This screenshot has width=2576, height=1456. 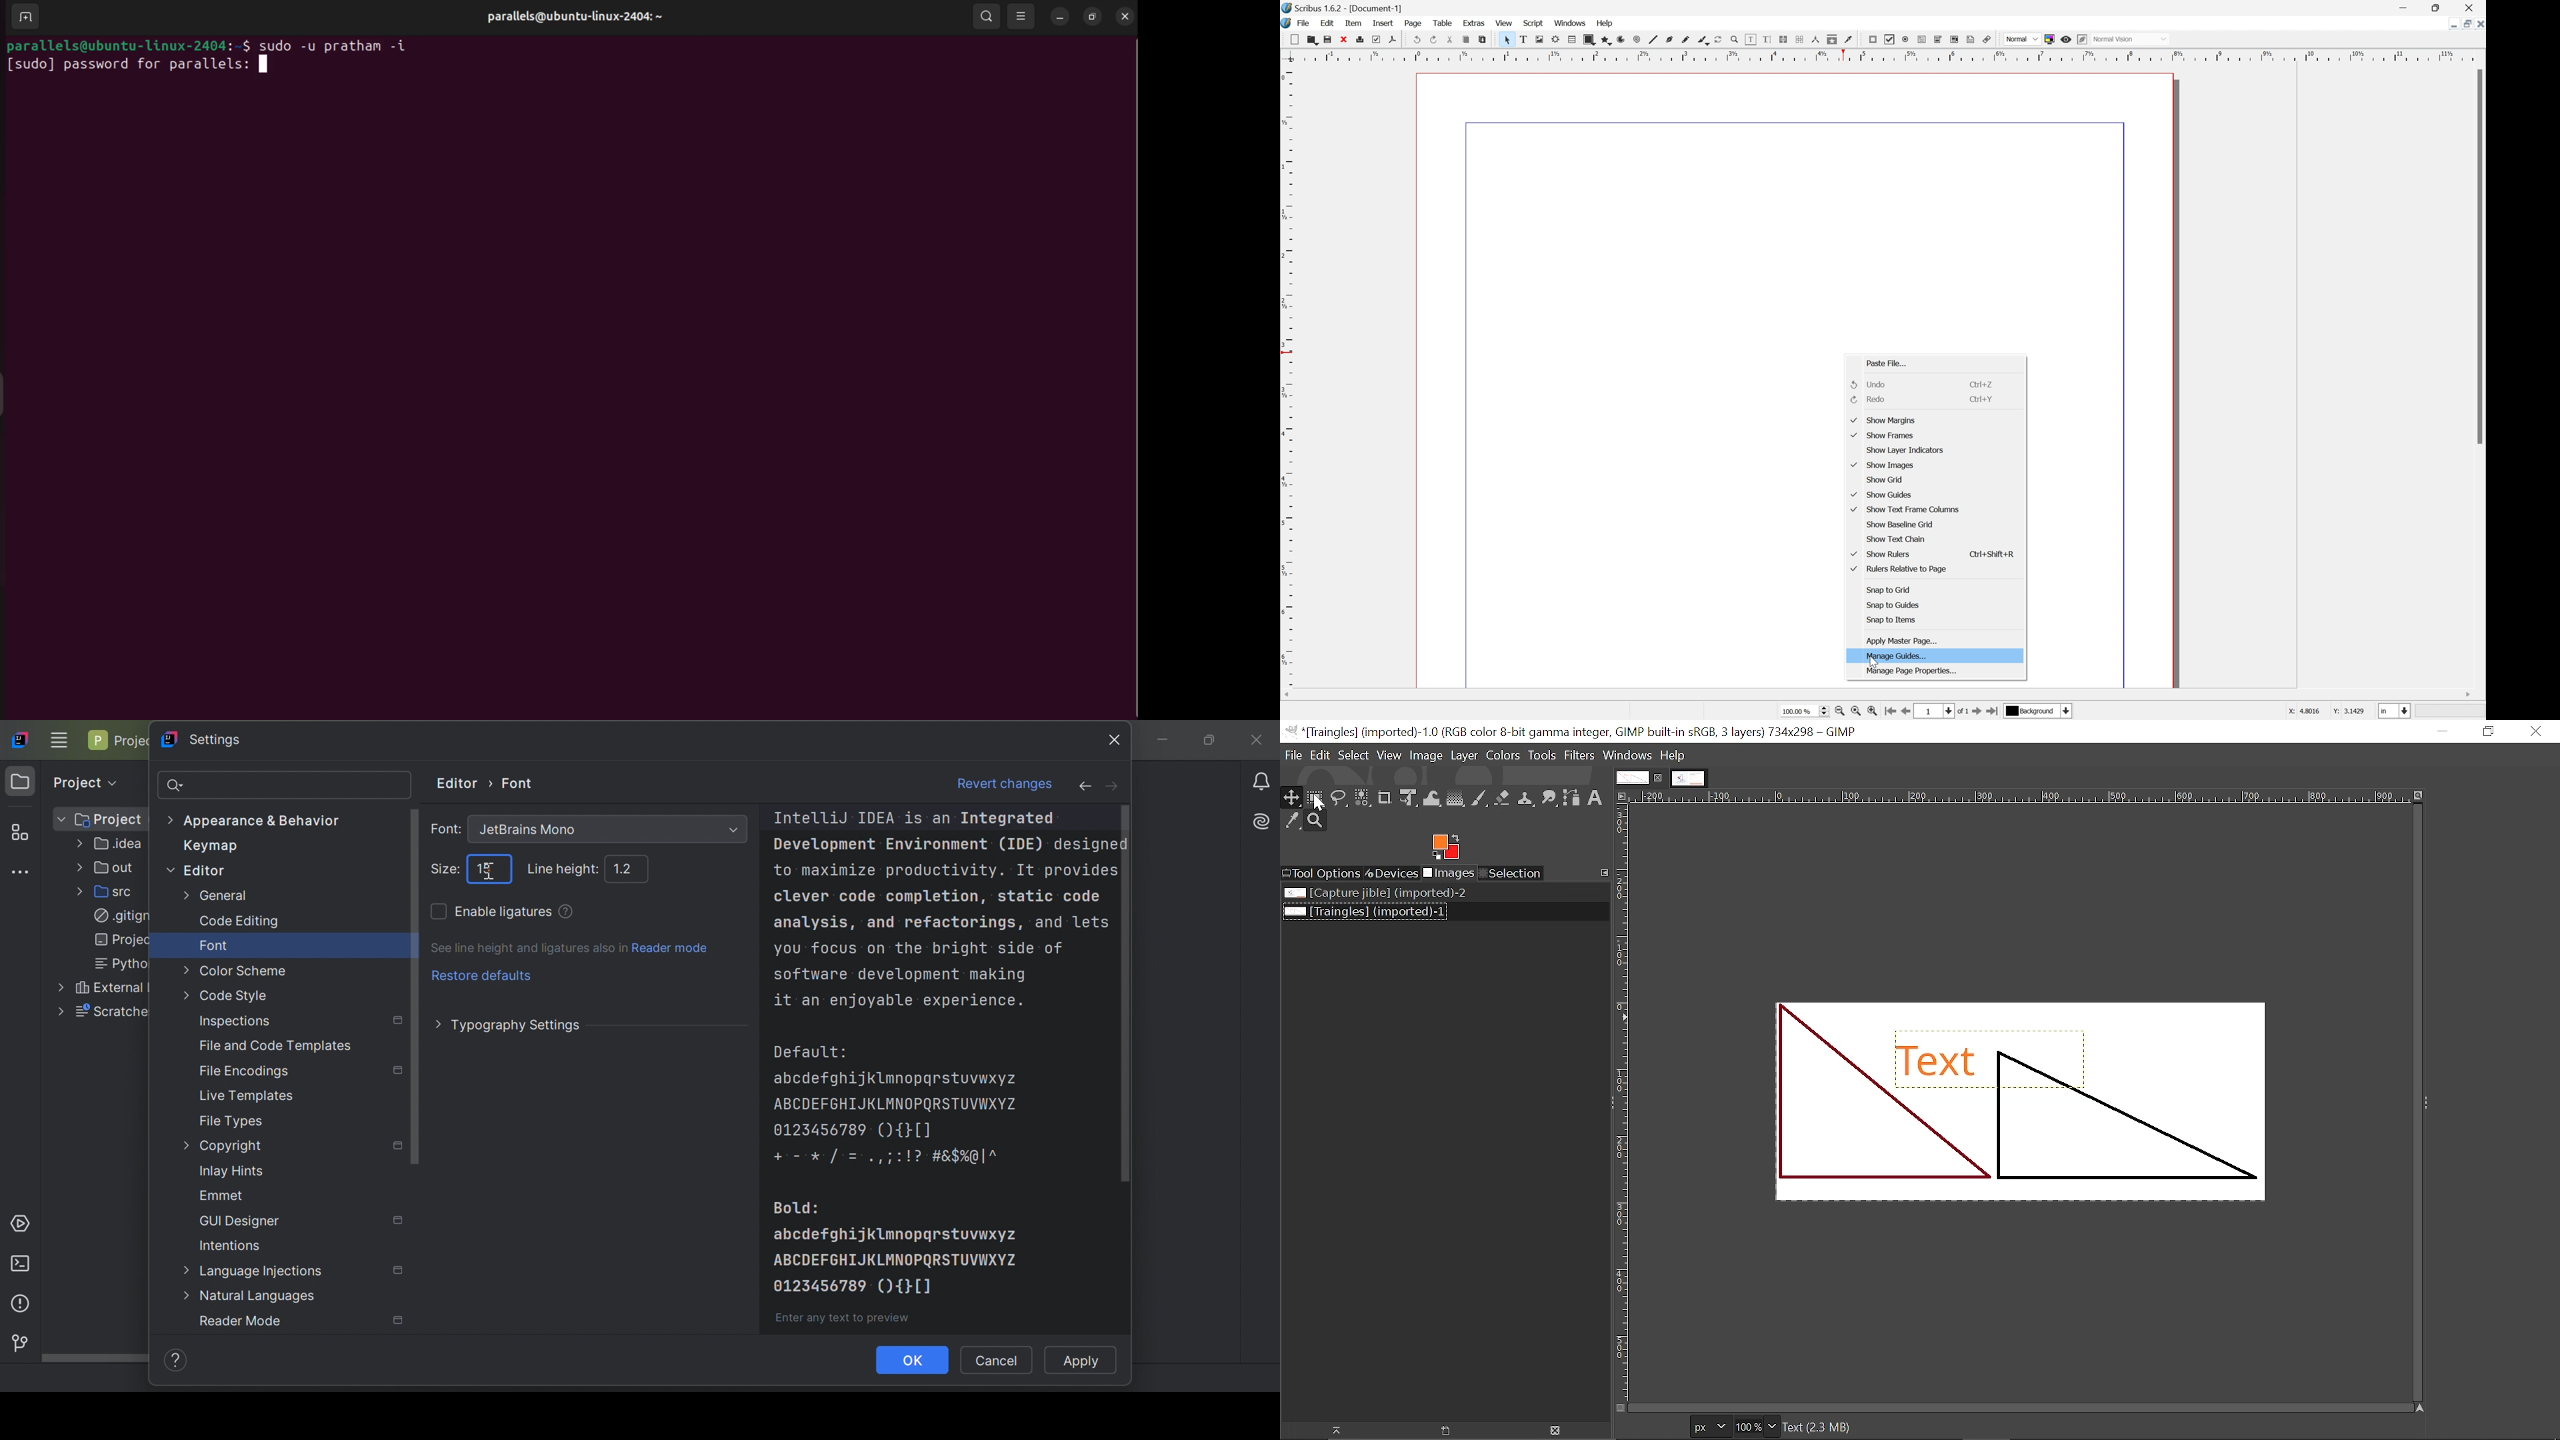 I want to click on file, so click(x=1304, y=23).